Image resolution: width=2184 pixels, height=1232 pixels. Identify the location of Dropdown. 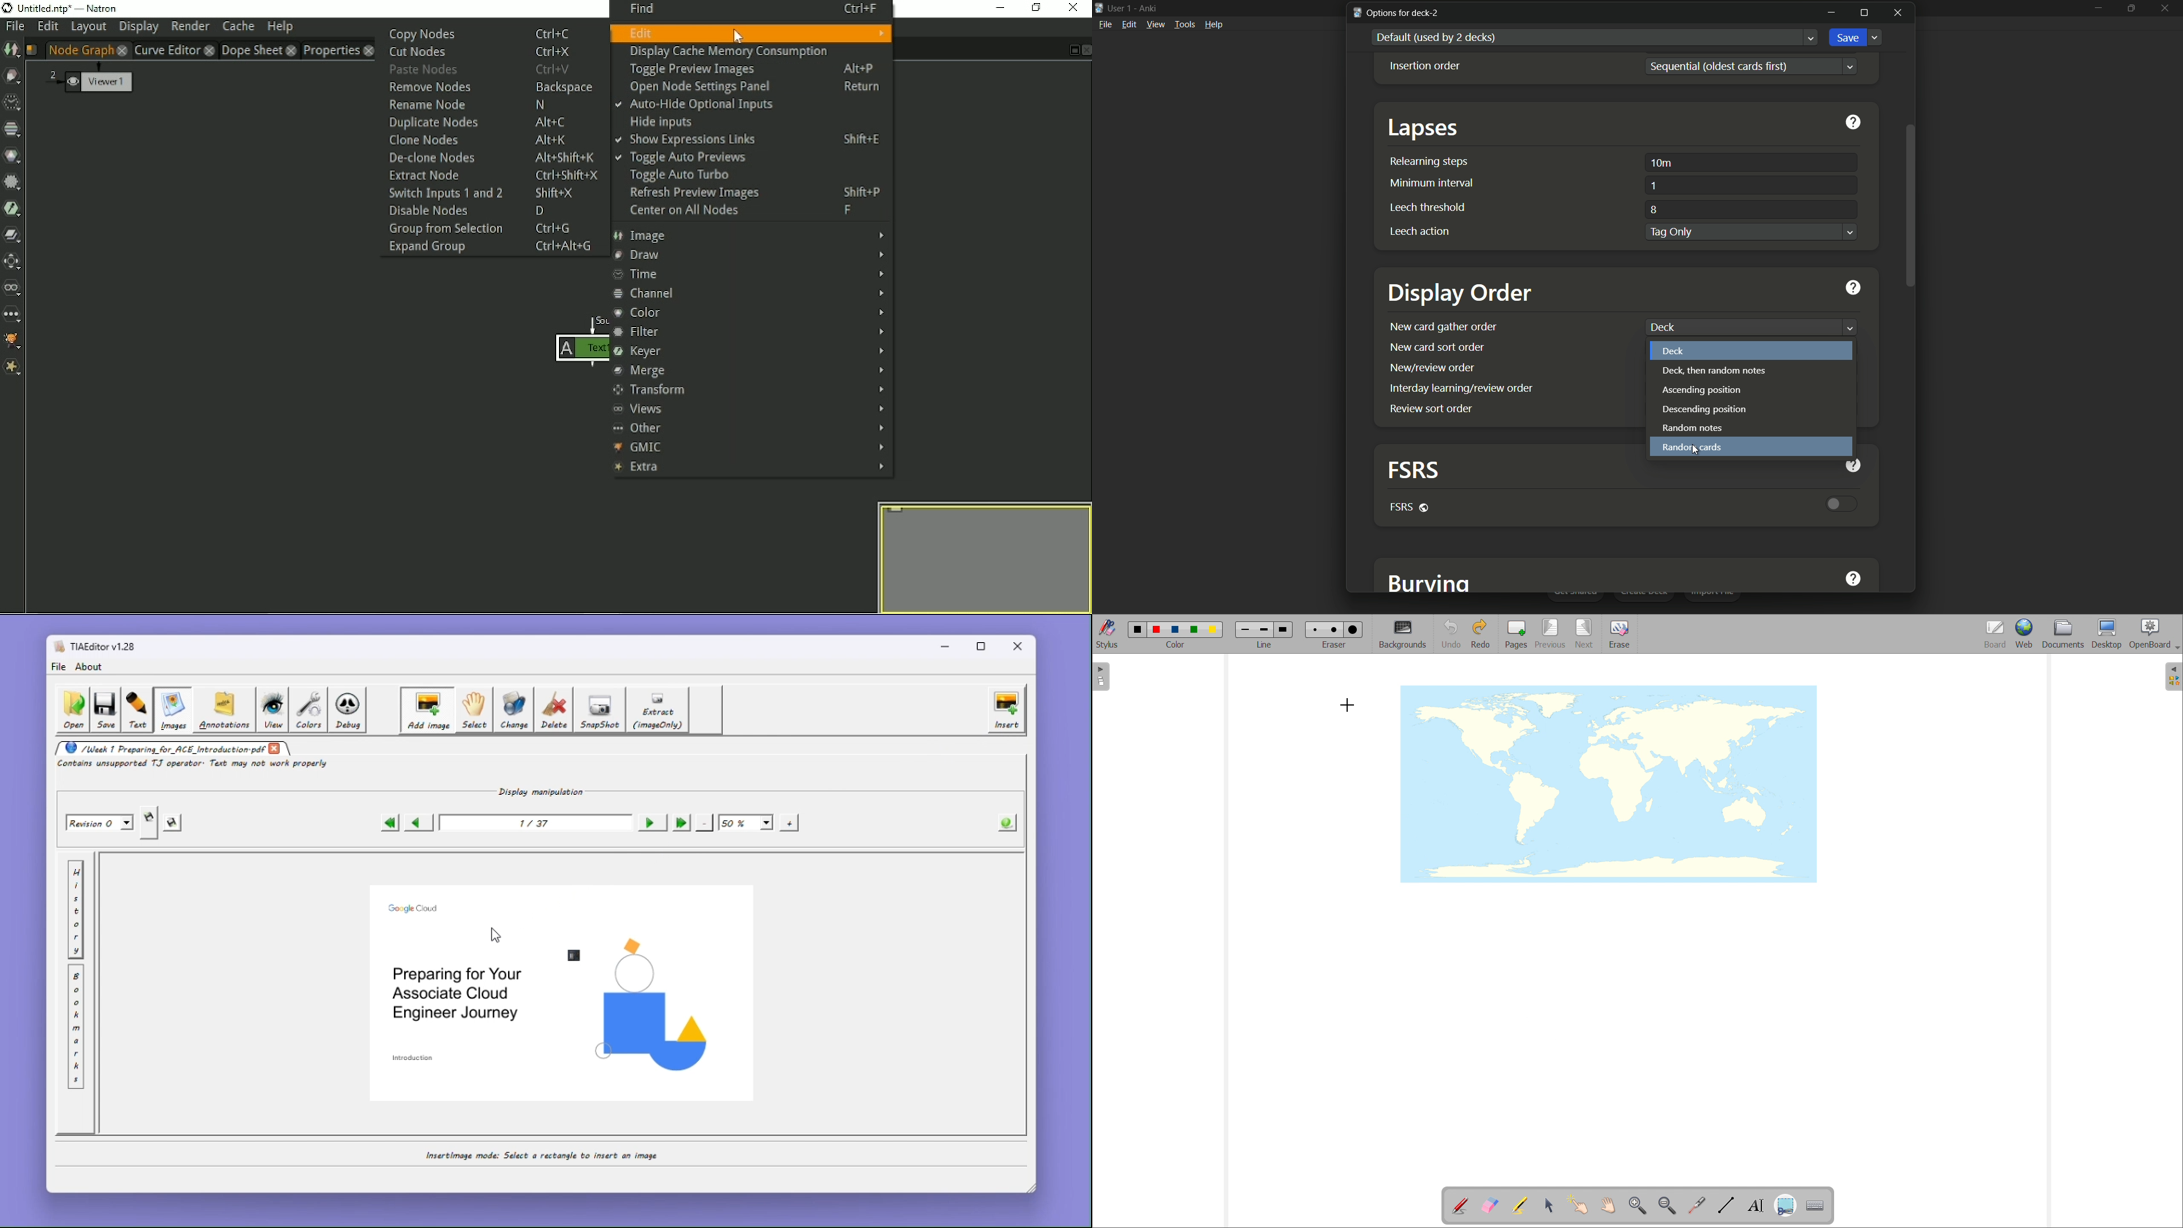
(1852, 66).